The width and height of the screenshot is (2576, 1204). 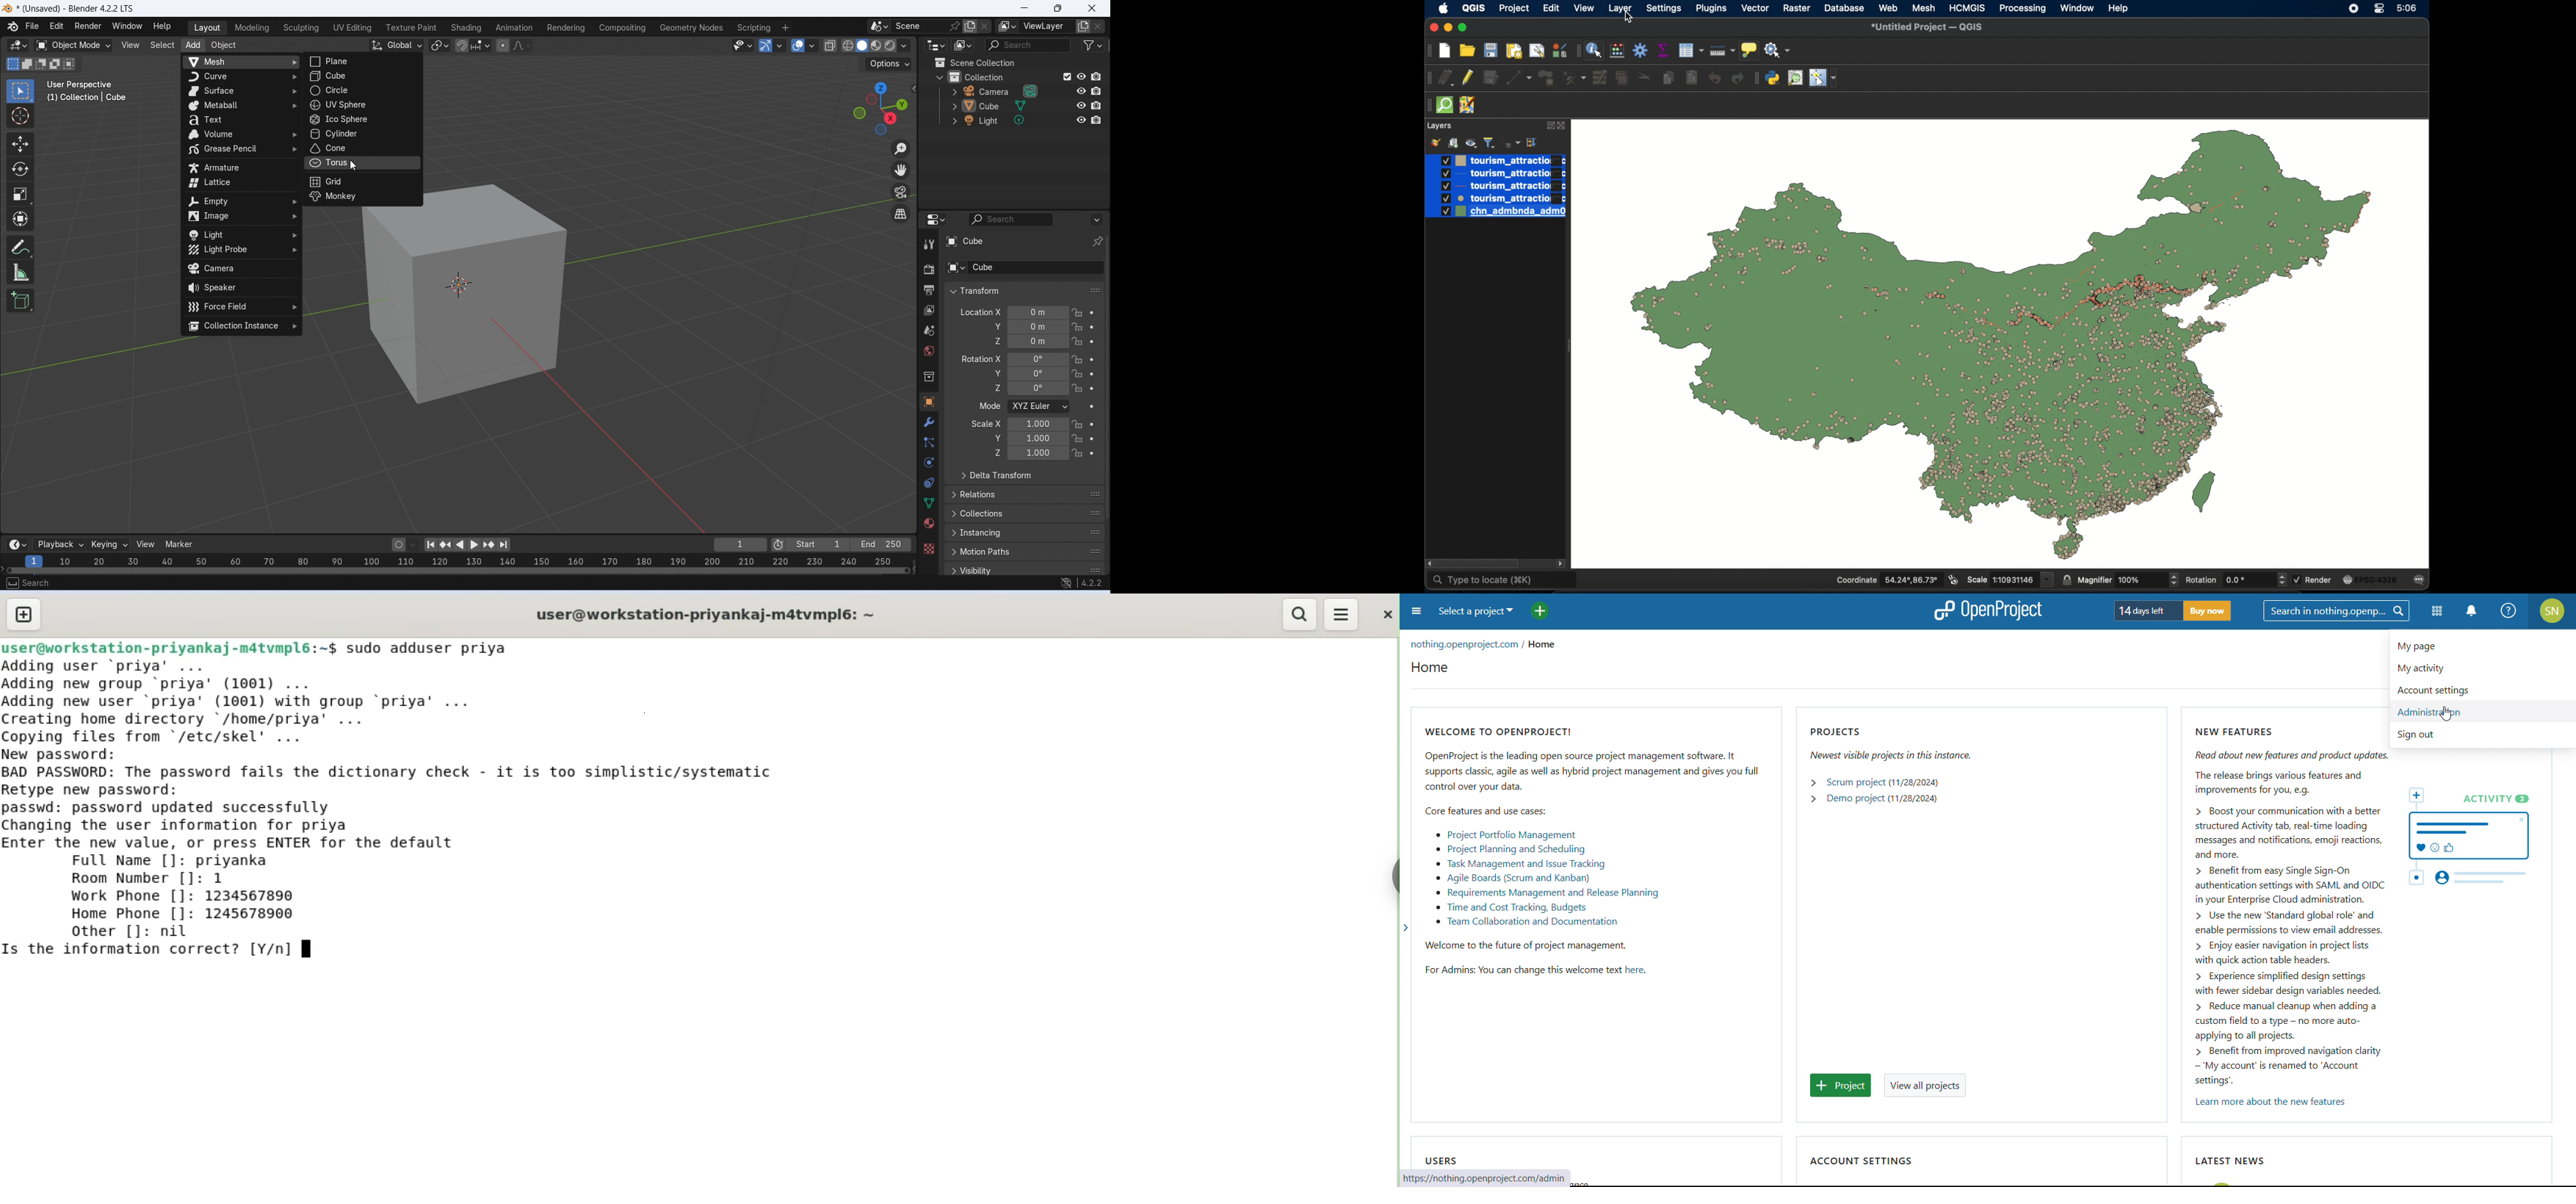 I want to click on New scene, so click(x=988, y=27).